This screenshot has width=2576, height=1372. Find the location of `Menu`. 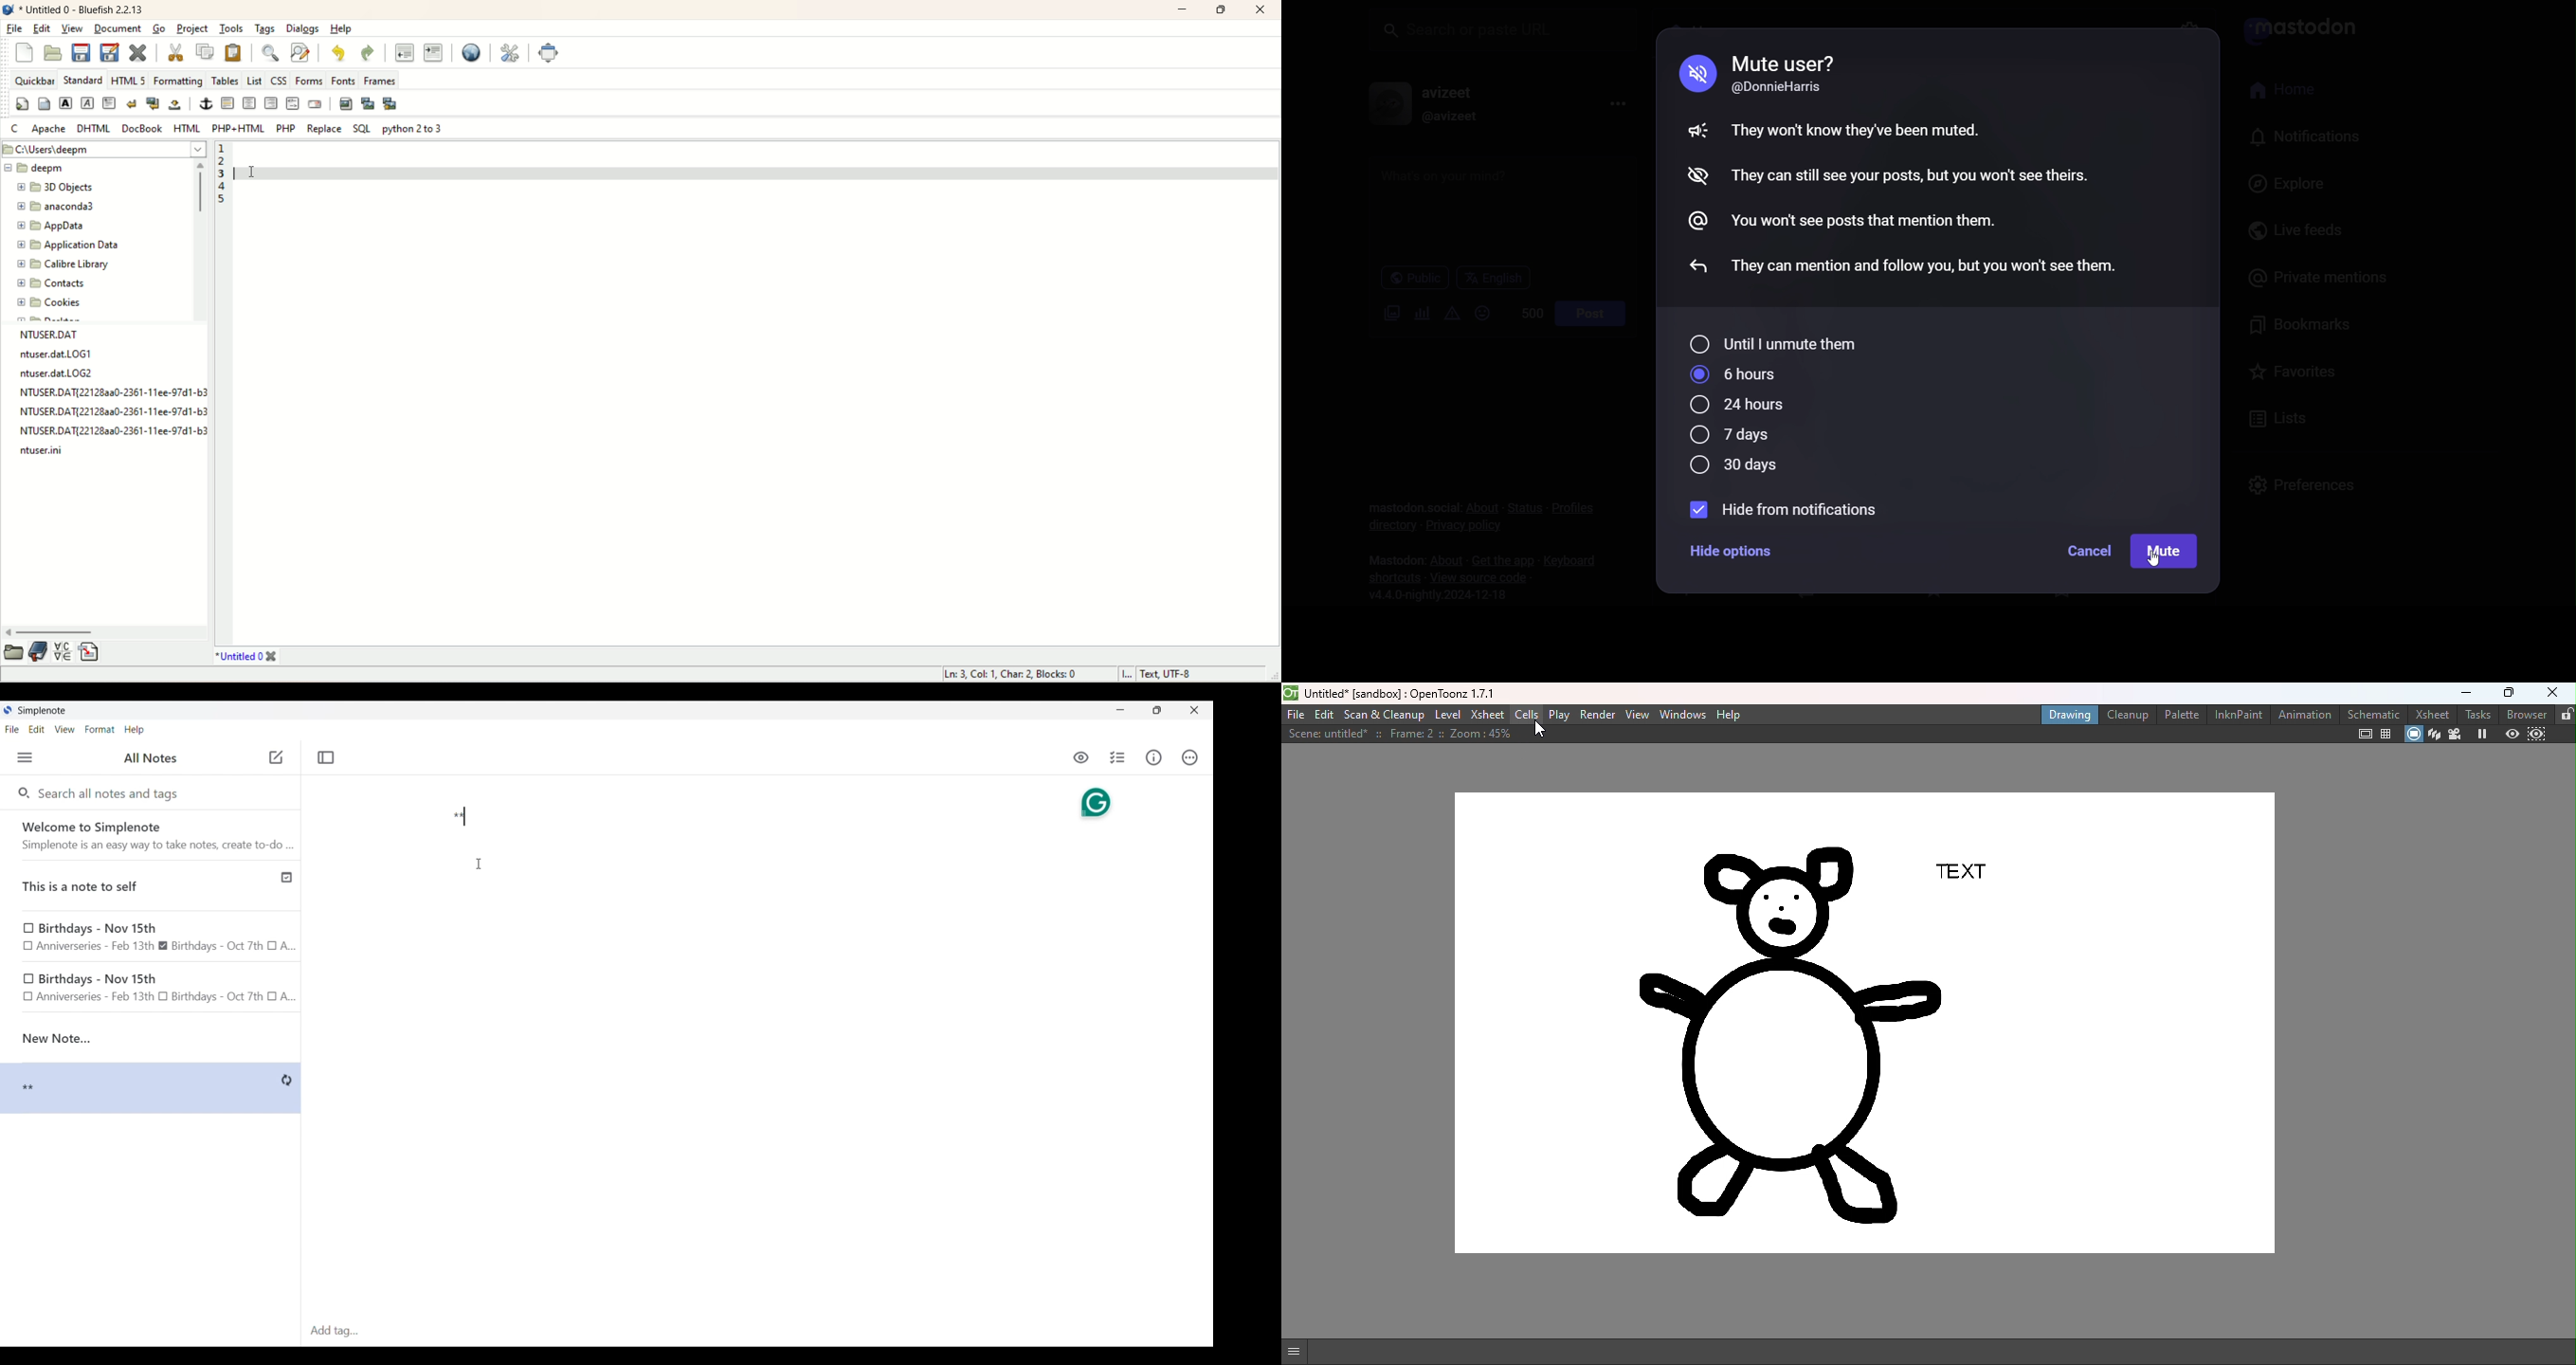

Menu is located at coordinates (25, 757).